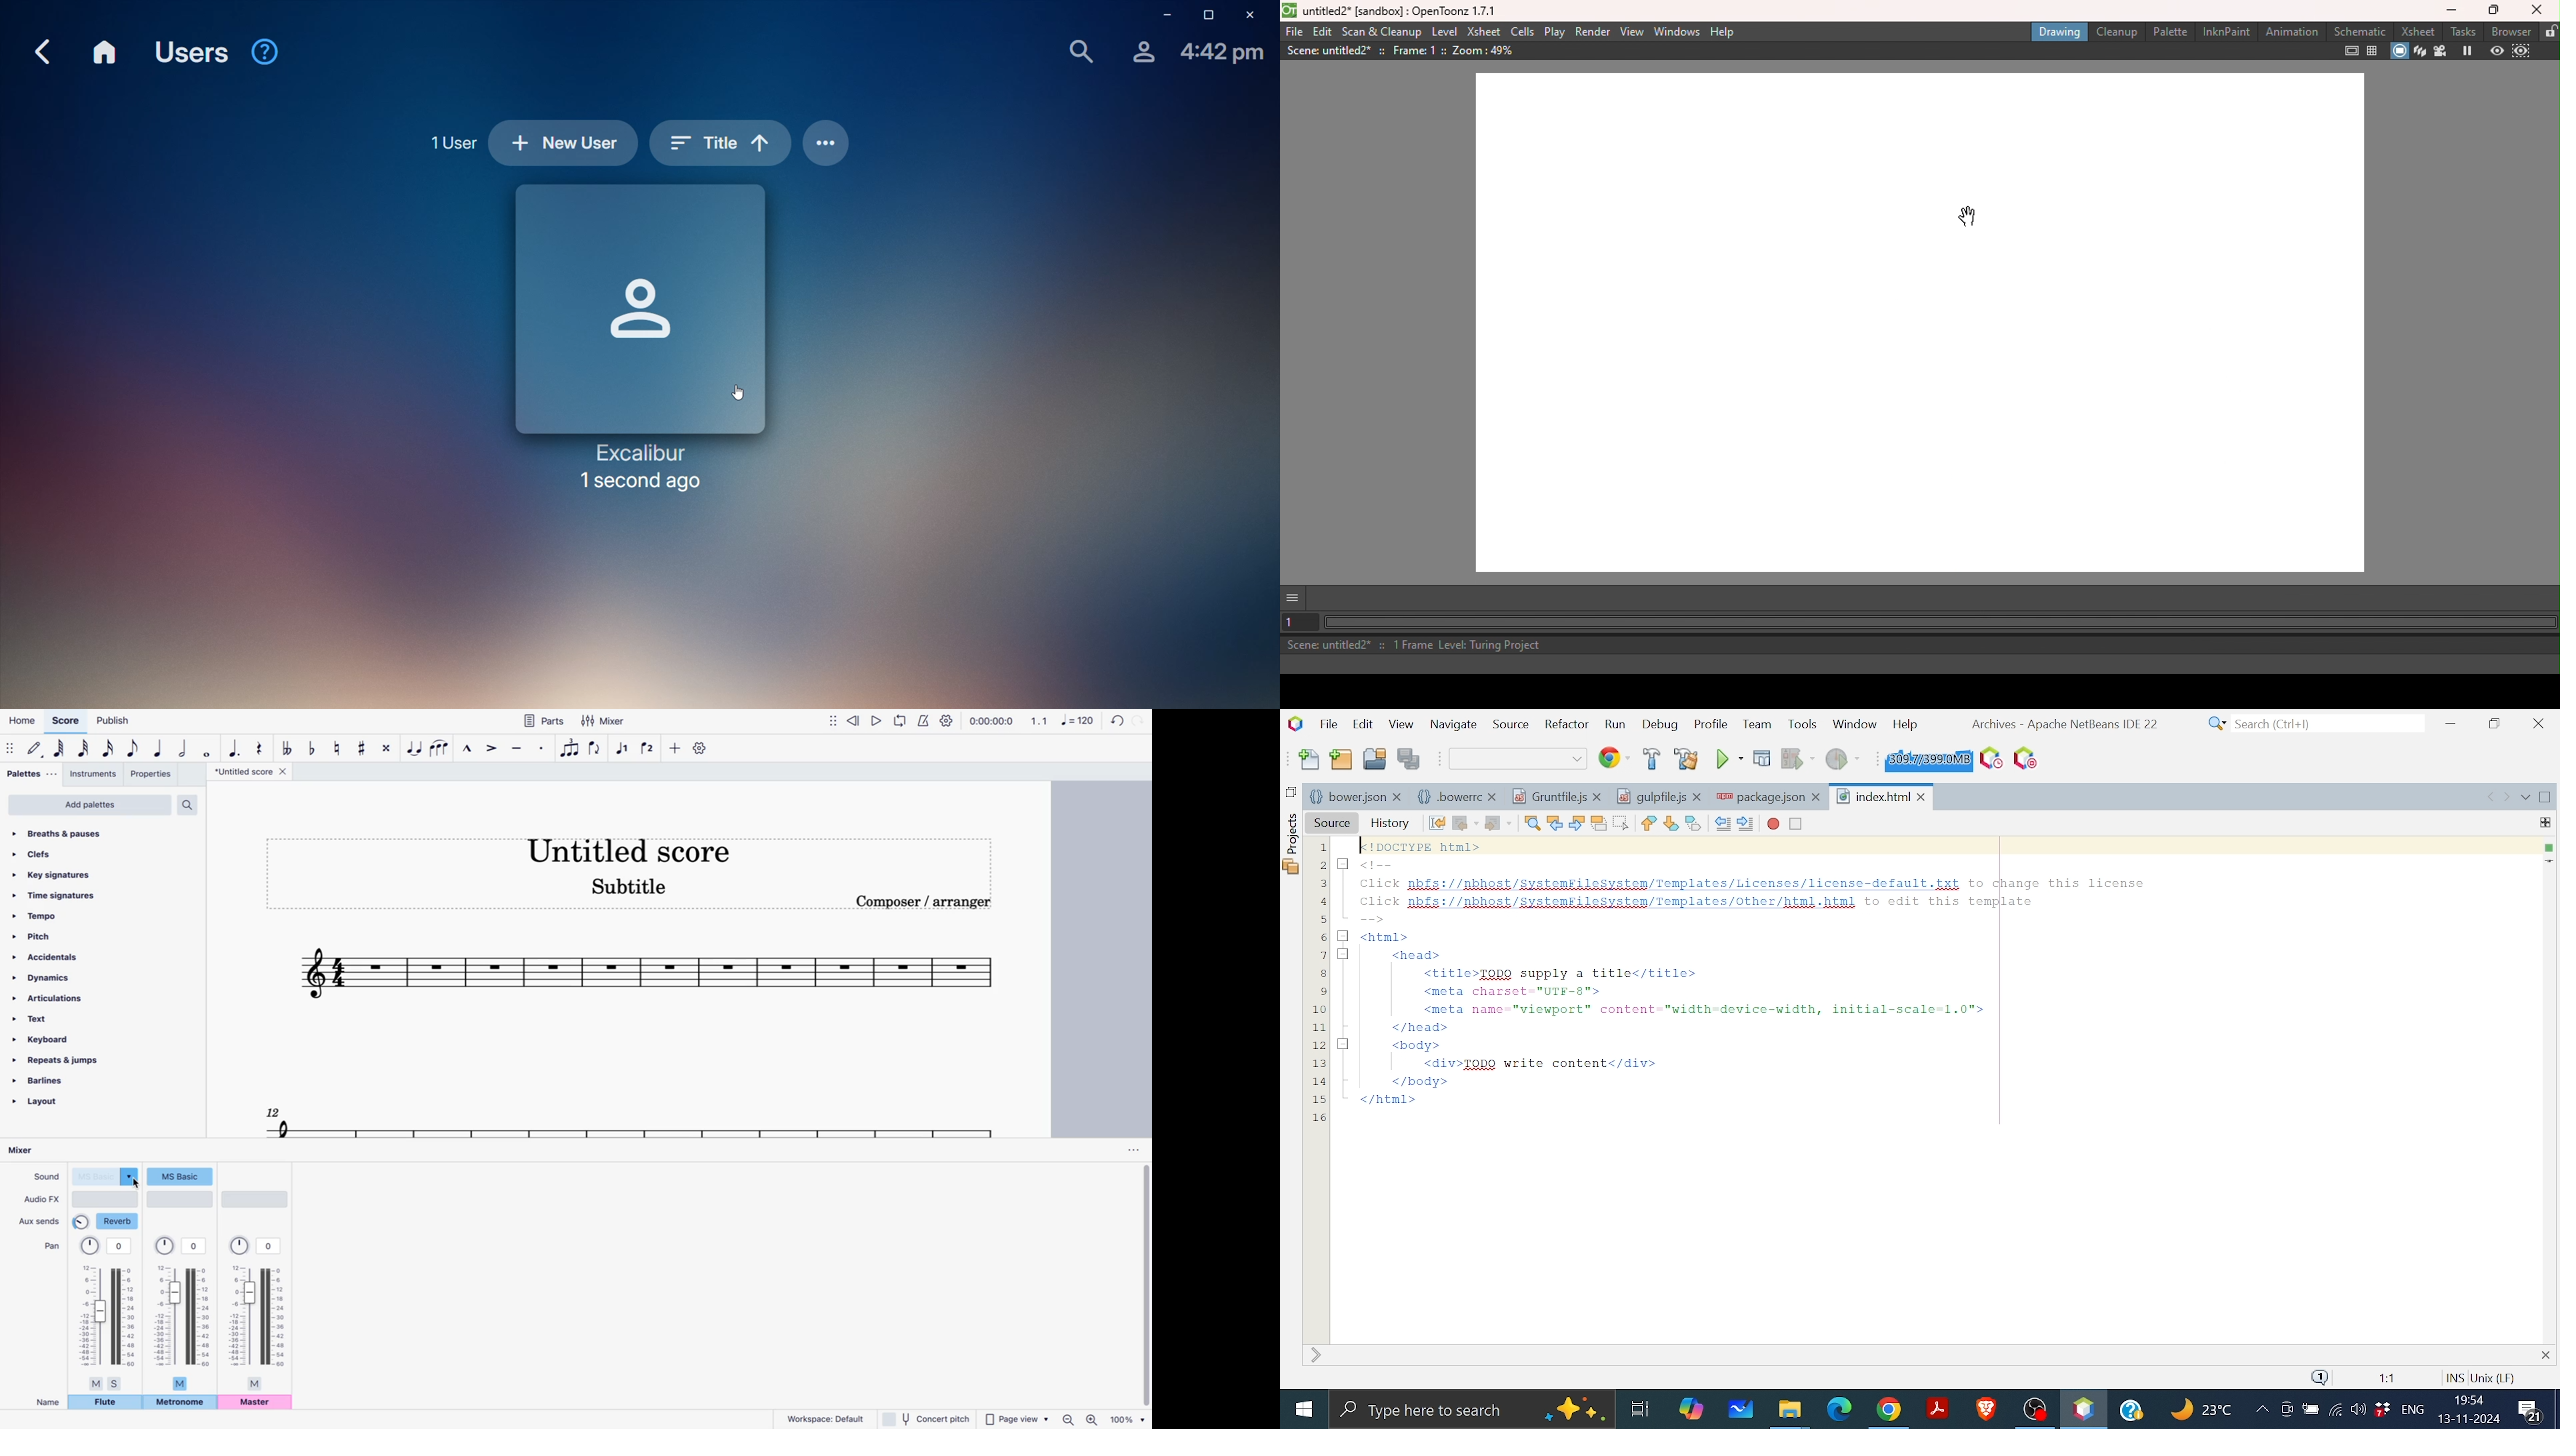 This screenshot has height=1456, width=2576. What do you see at coordinates (821, 1418) in the screenshot?
I see `workspace` at bounding box center [821, 1418].